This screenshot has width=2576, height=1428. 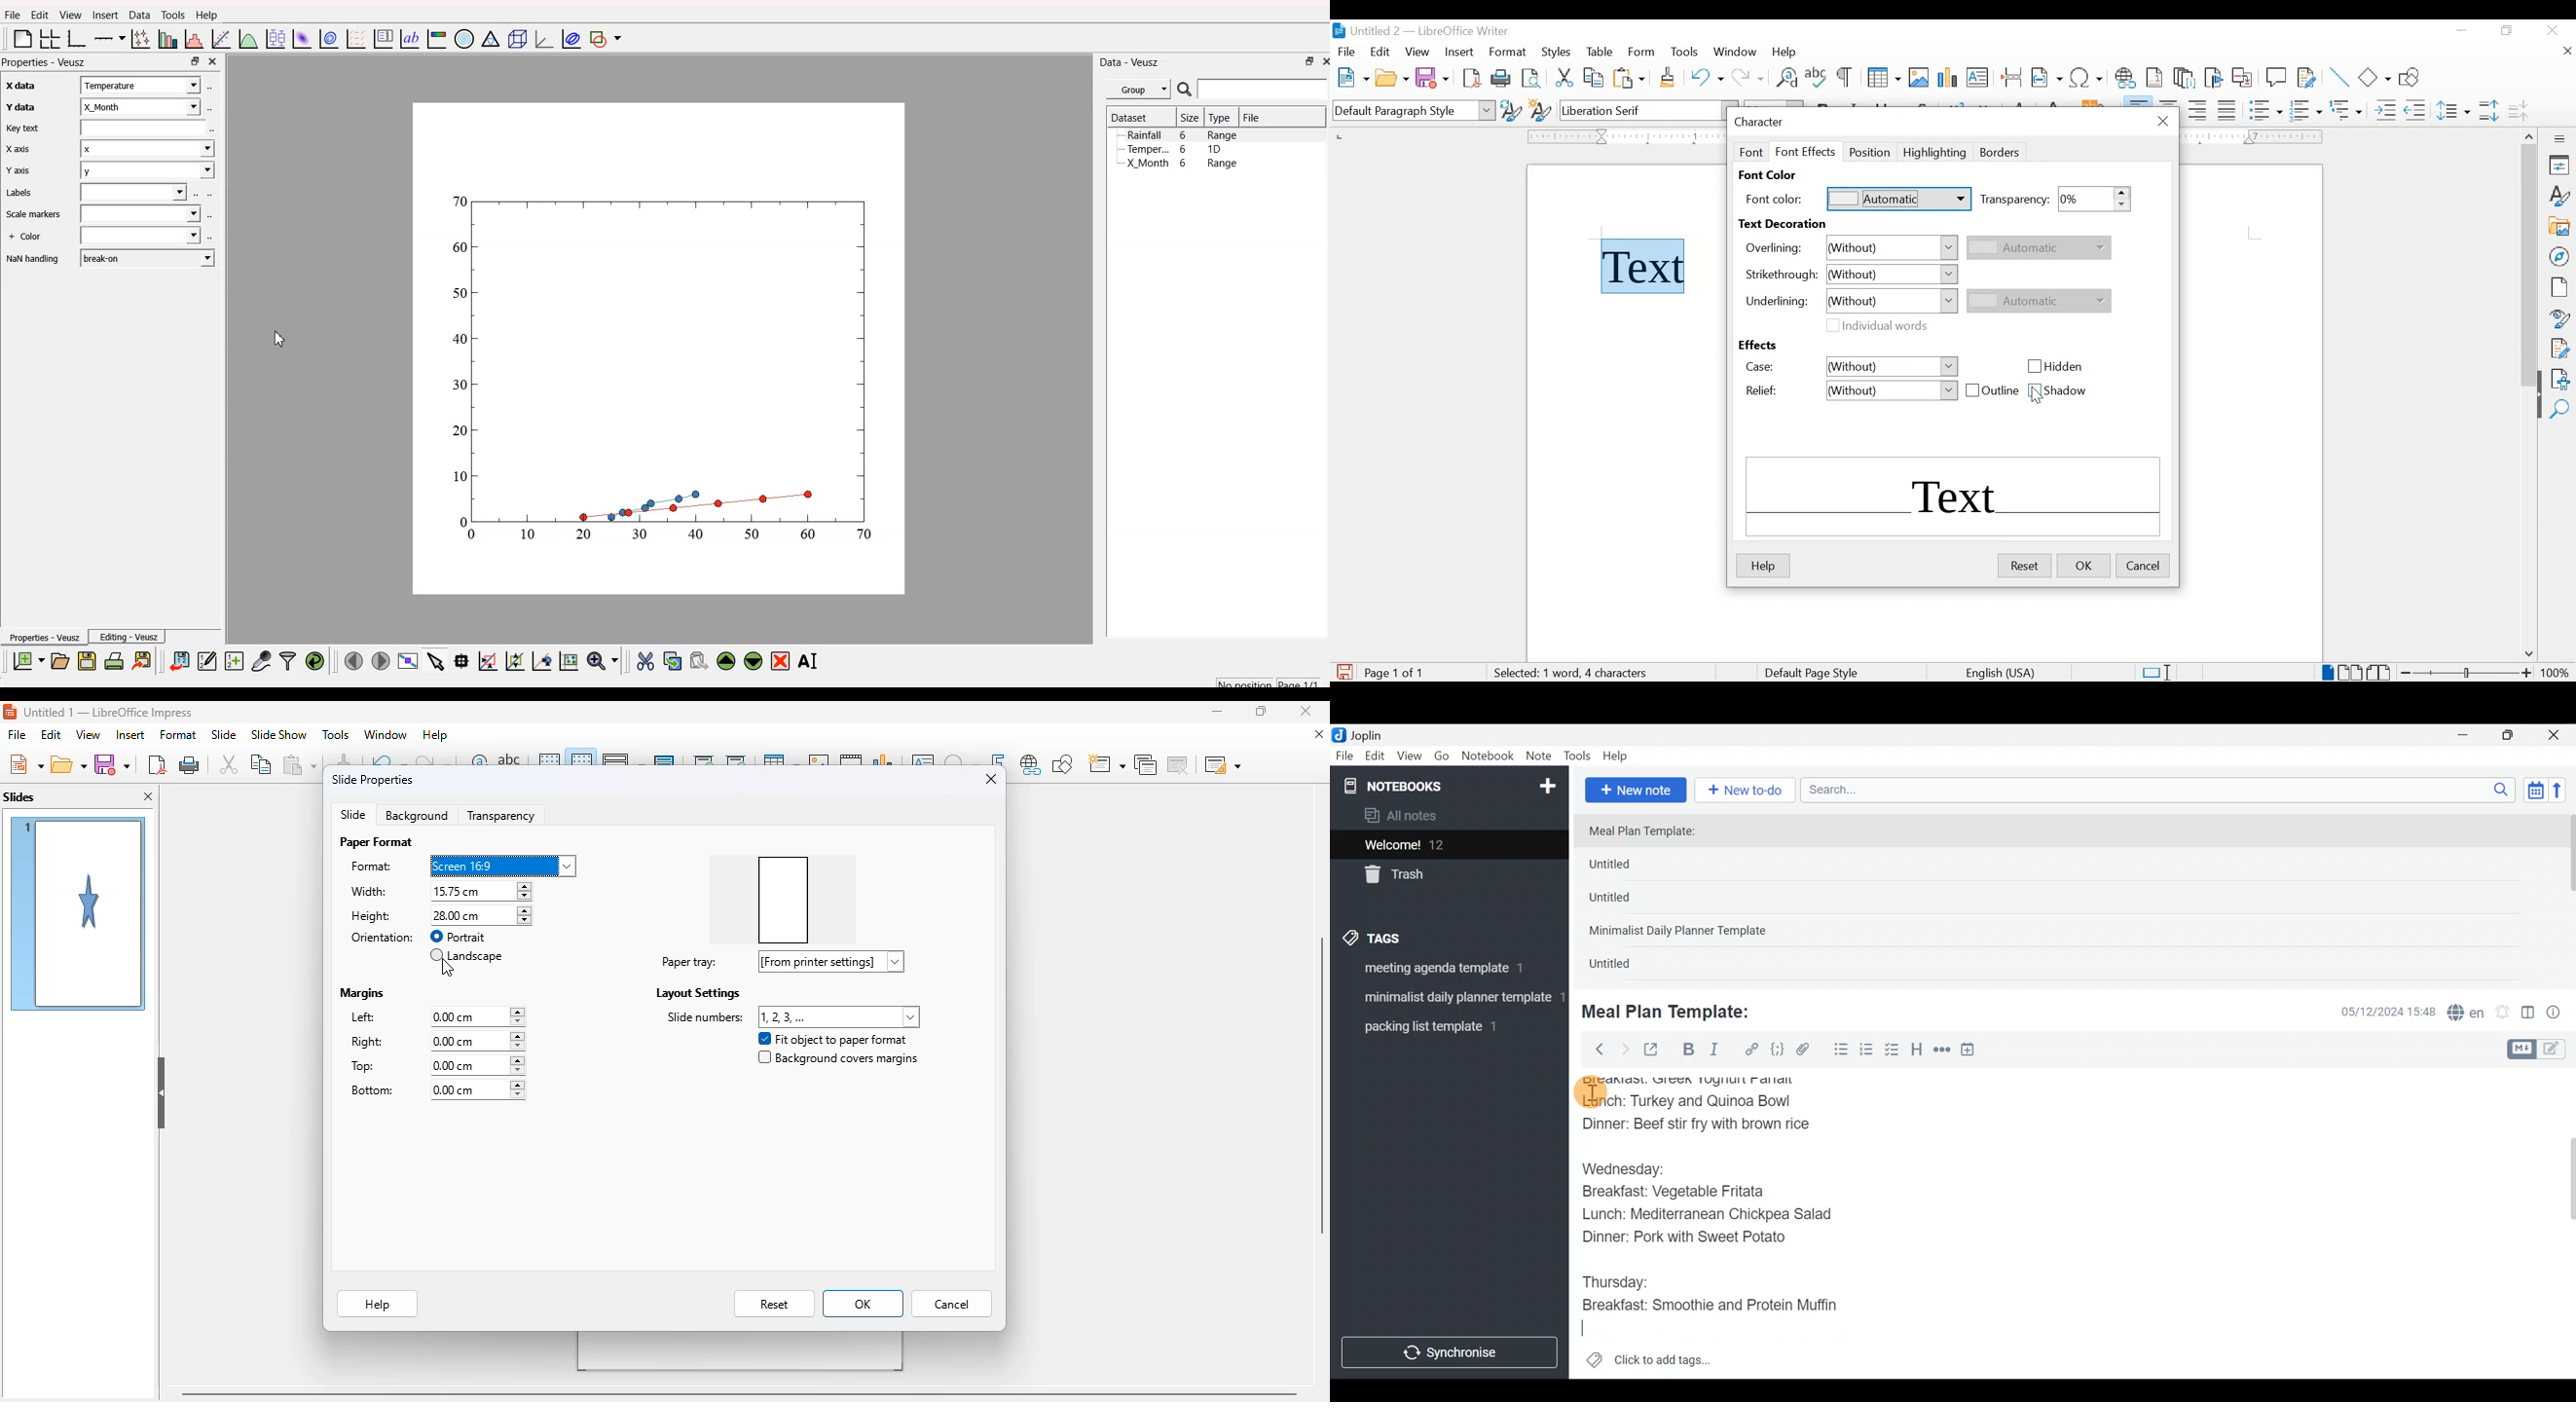 I want to click on font color:, so click(x=1774, y=199).